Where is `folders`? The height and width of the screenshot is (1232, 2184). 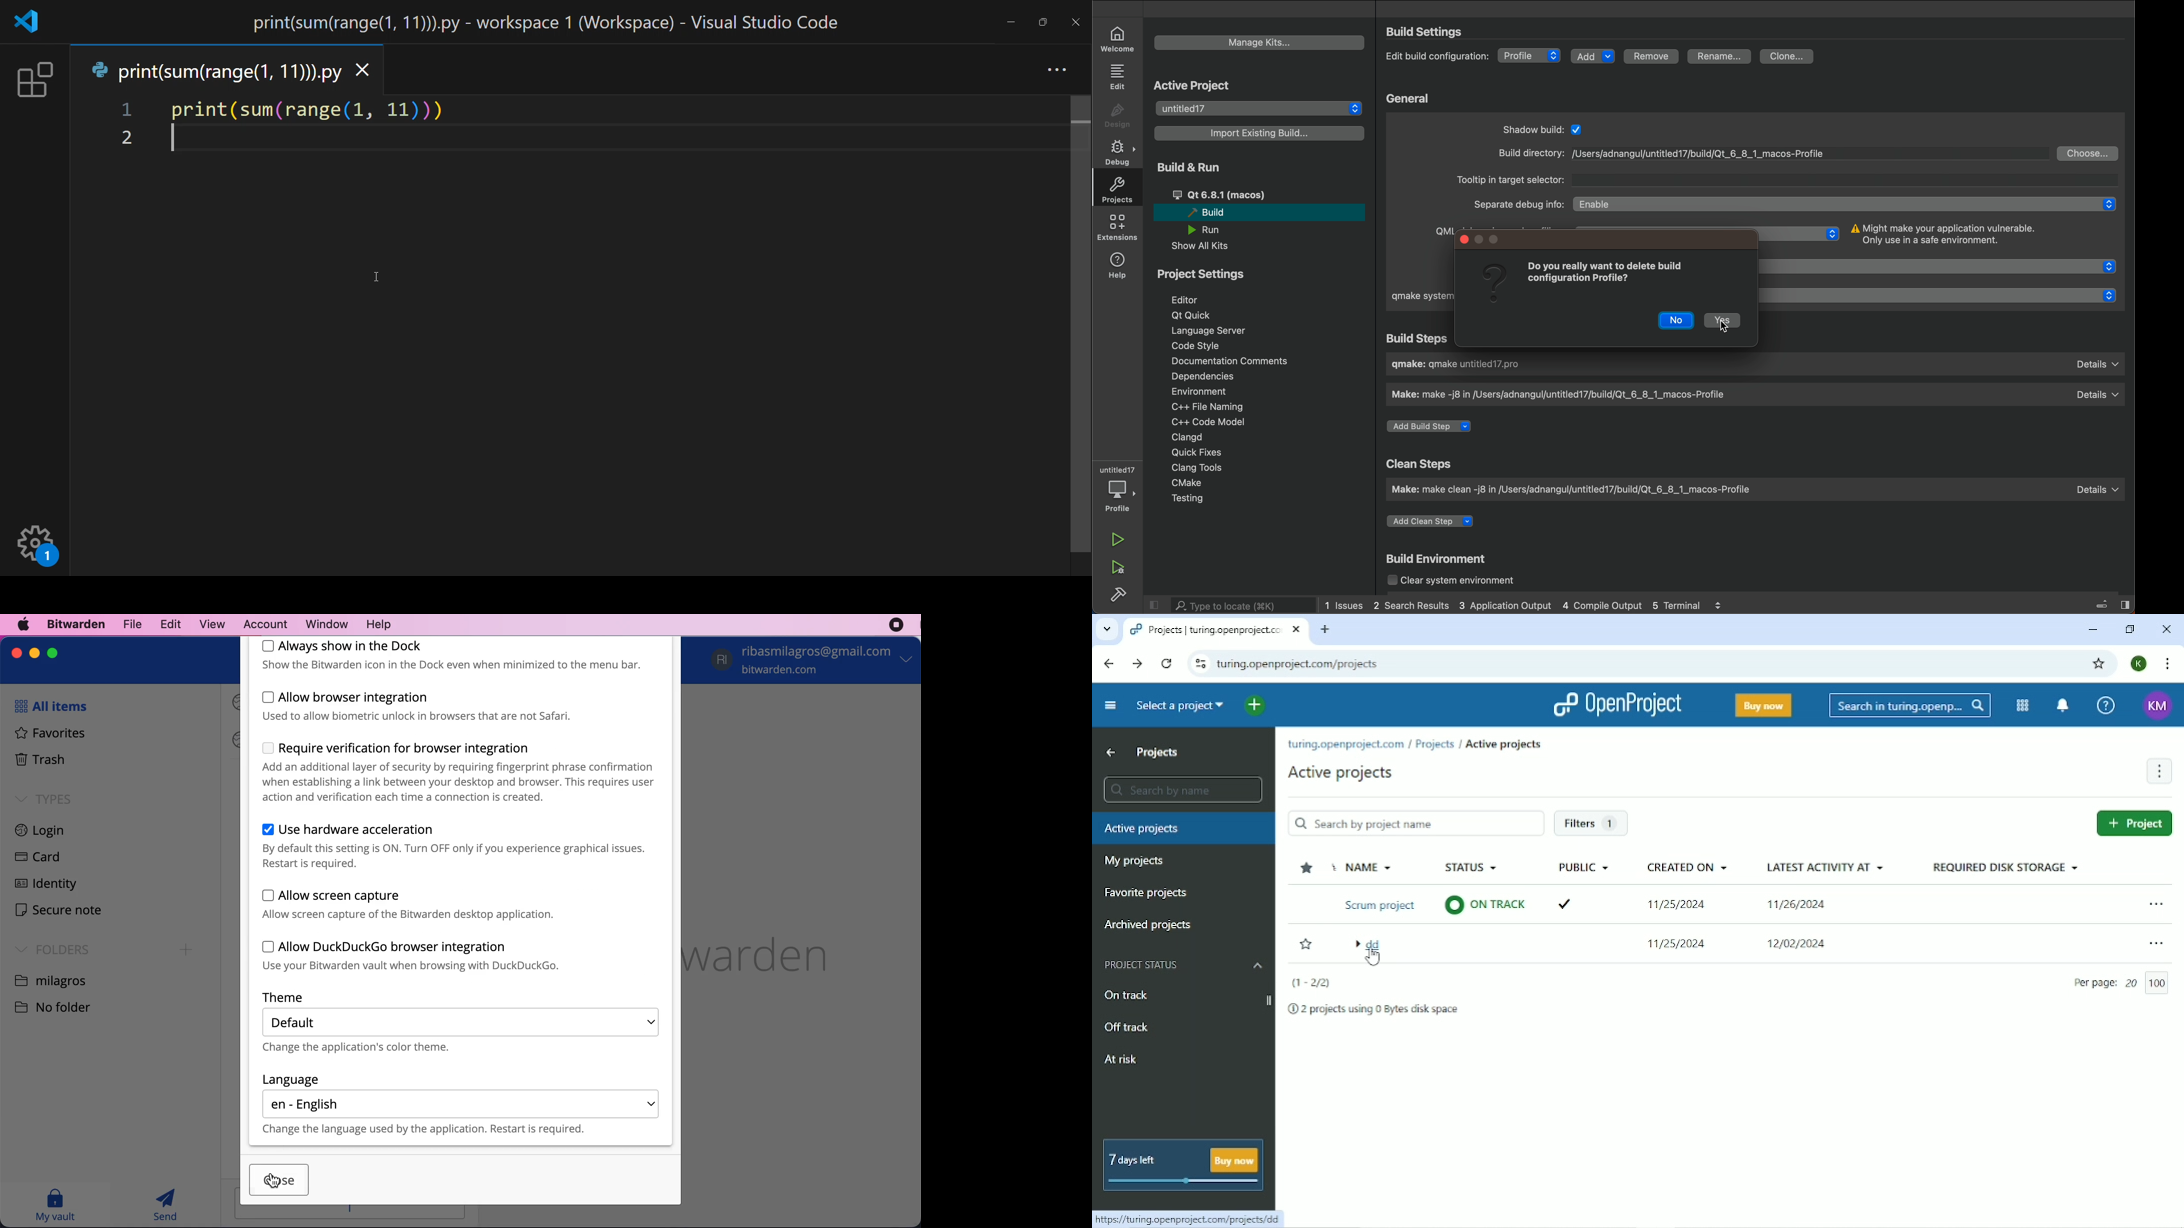
folders is located at coordinates (49, 948).